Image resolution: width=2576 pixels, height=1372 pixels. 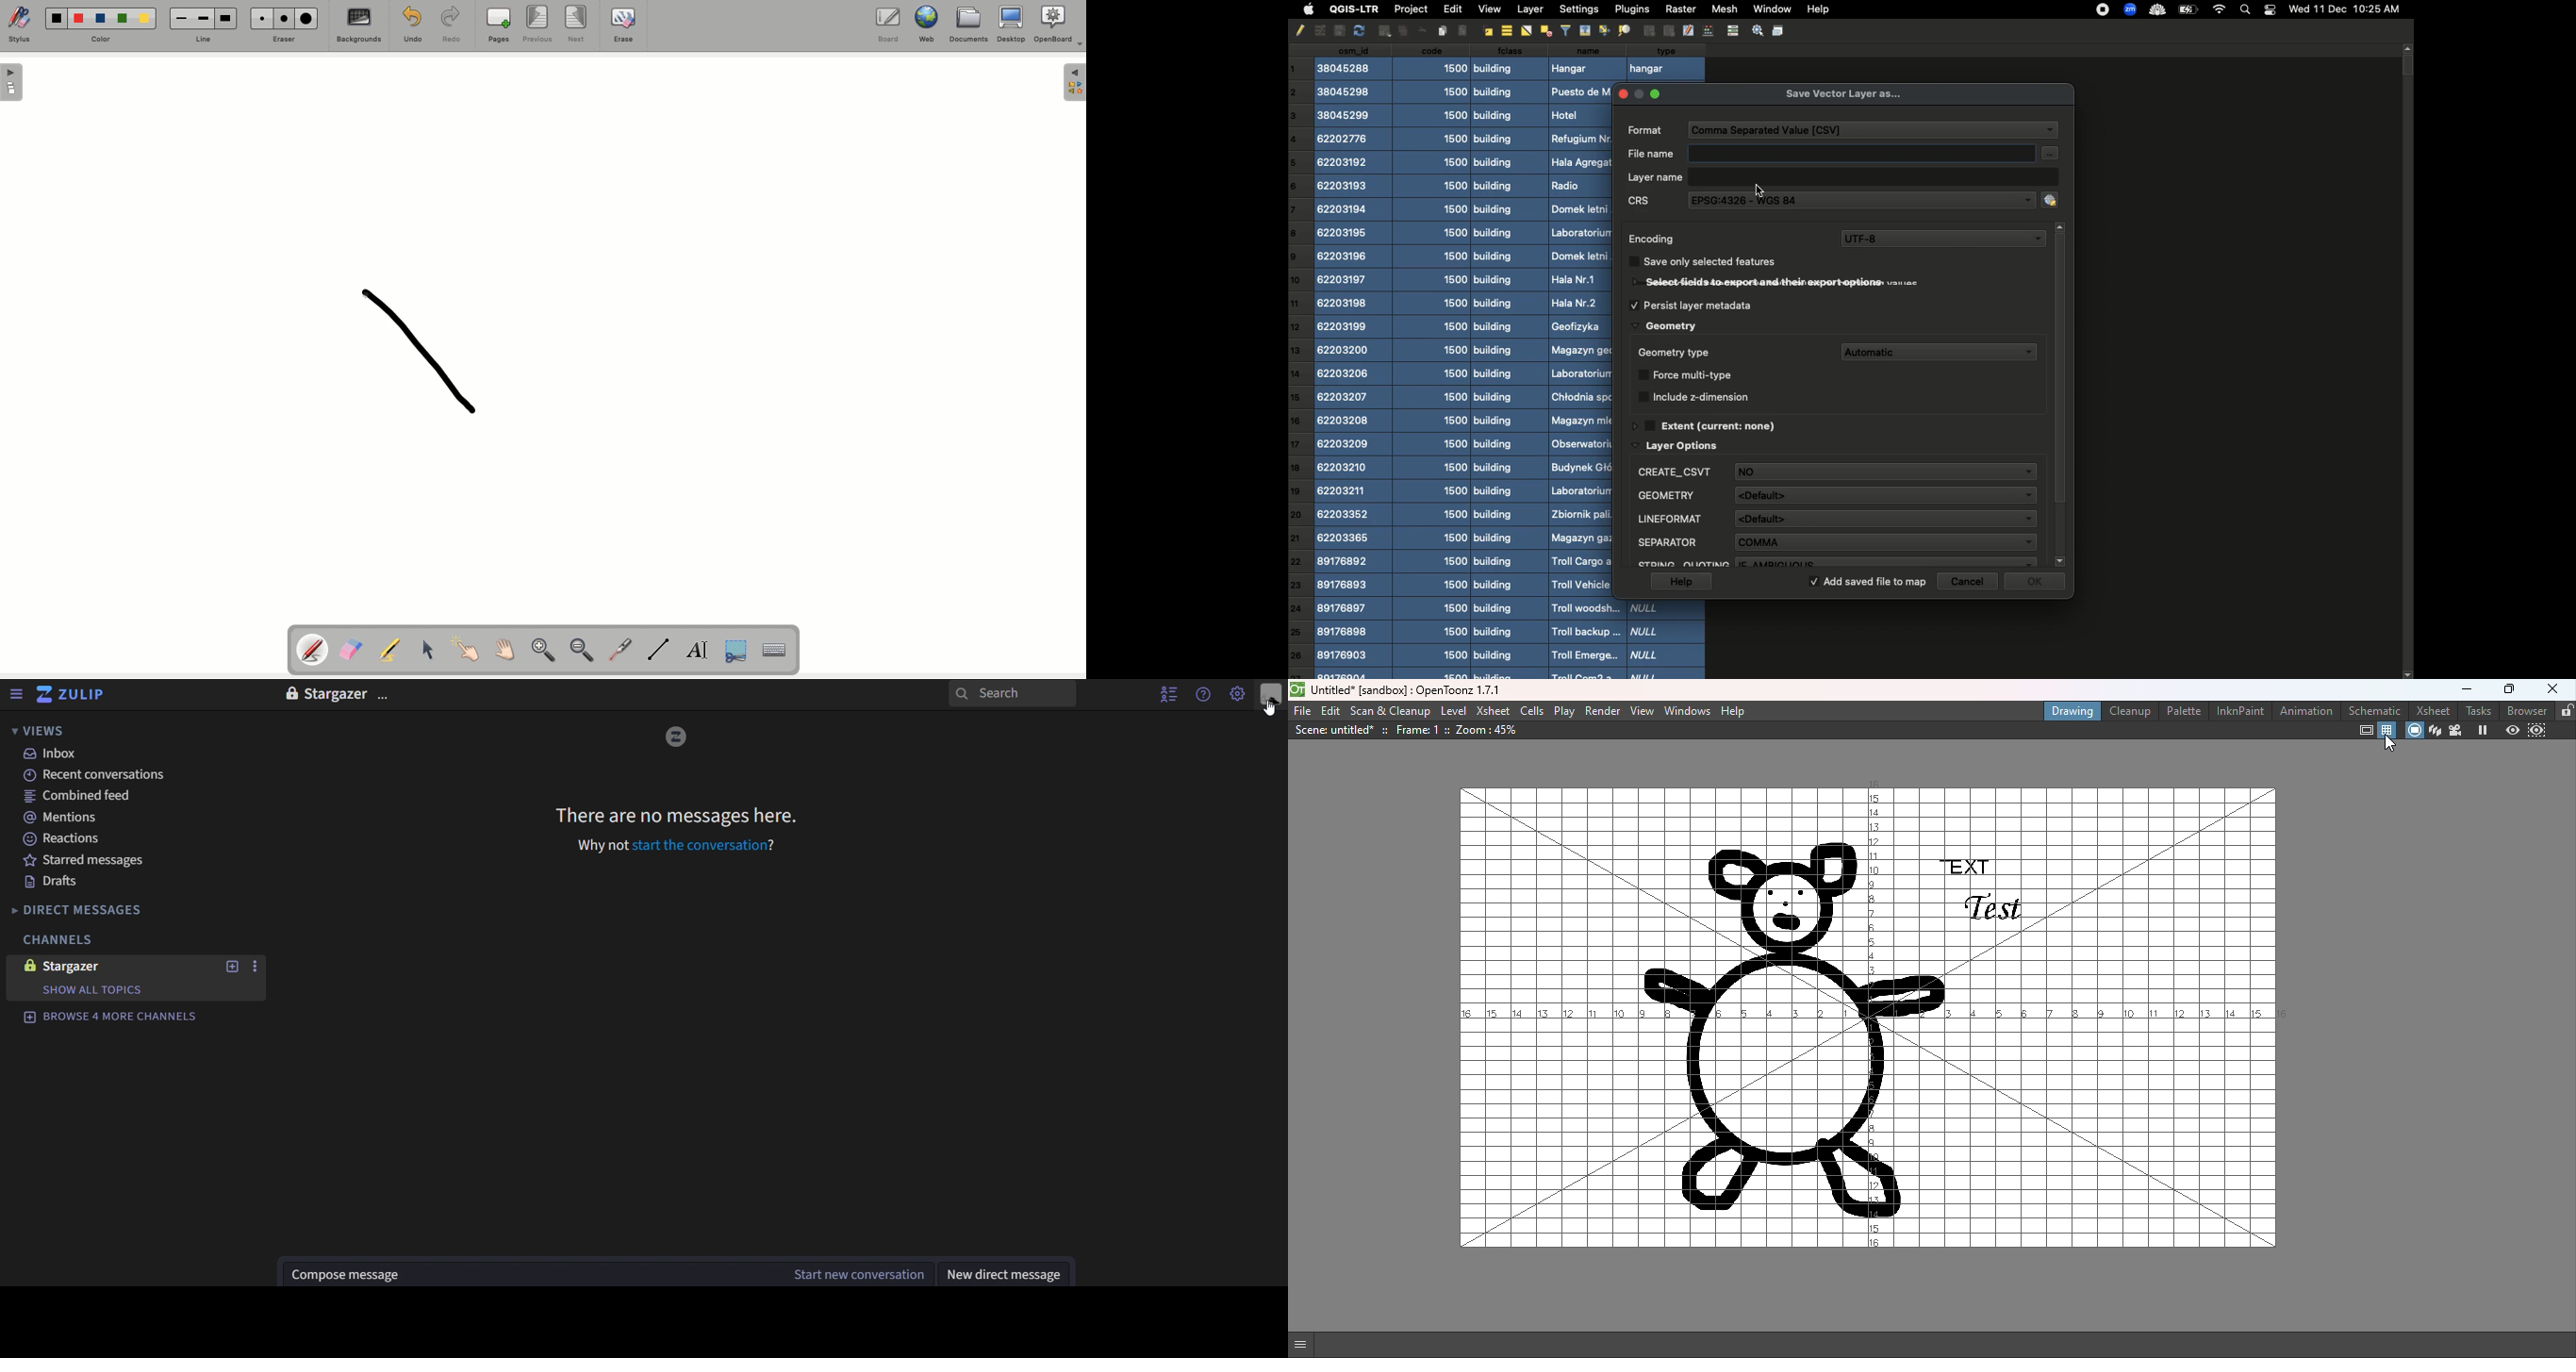 I want to click on Add saved file to map, so click(x=1869, y=583).